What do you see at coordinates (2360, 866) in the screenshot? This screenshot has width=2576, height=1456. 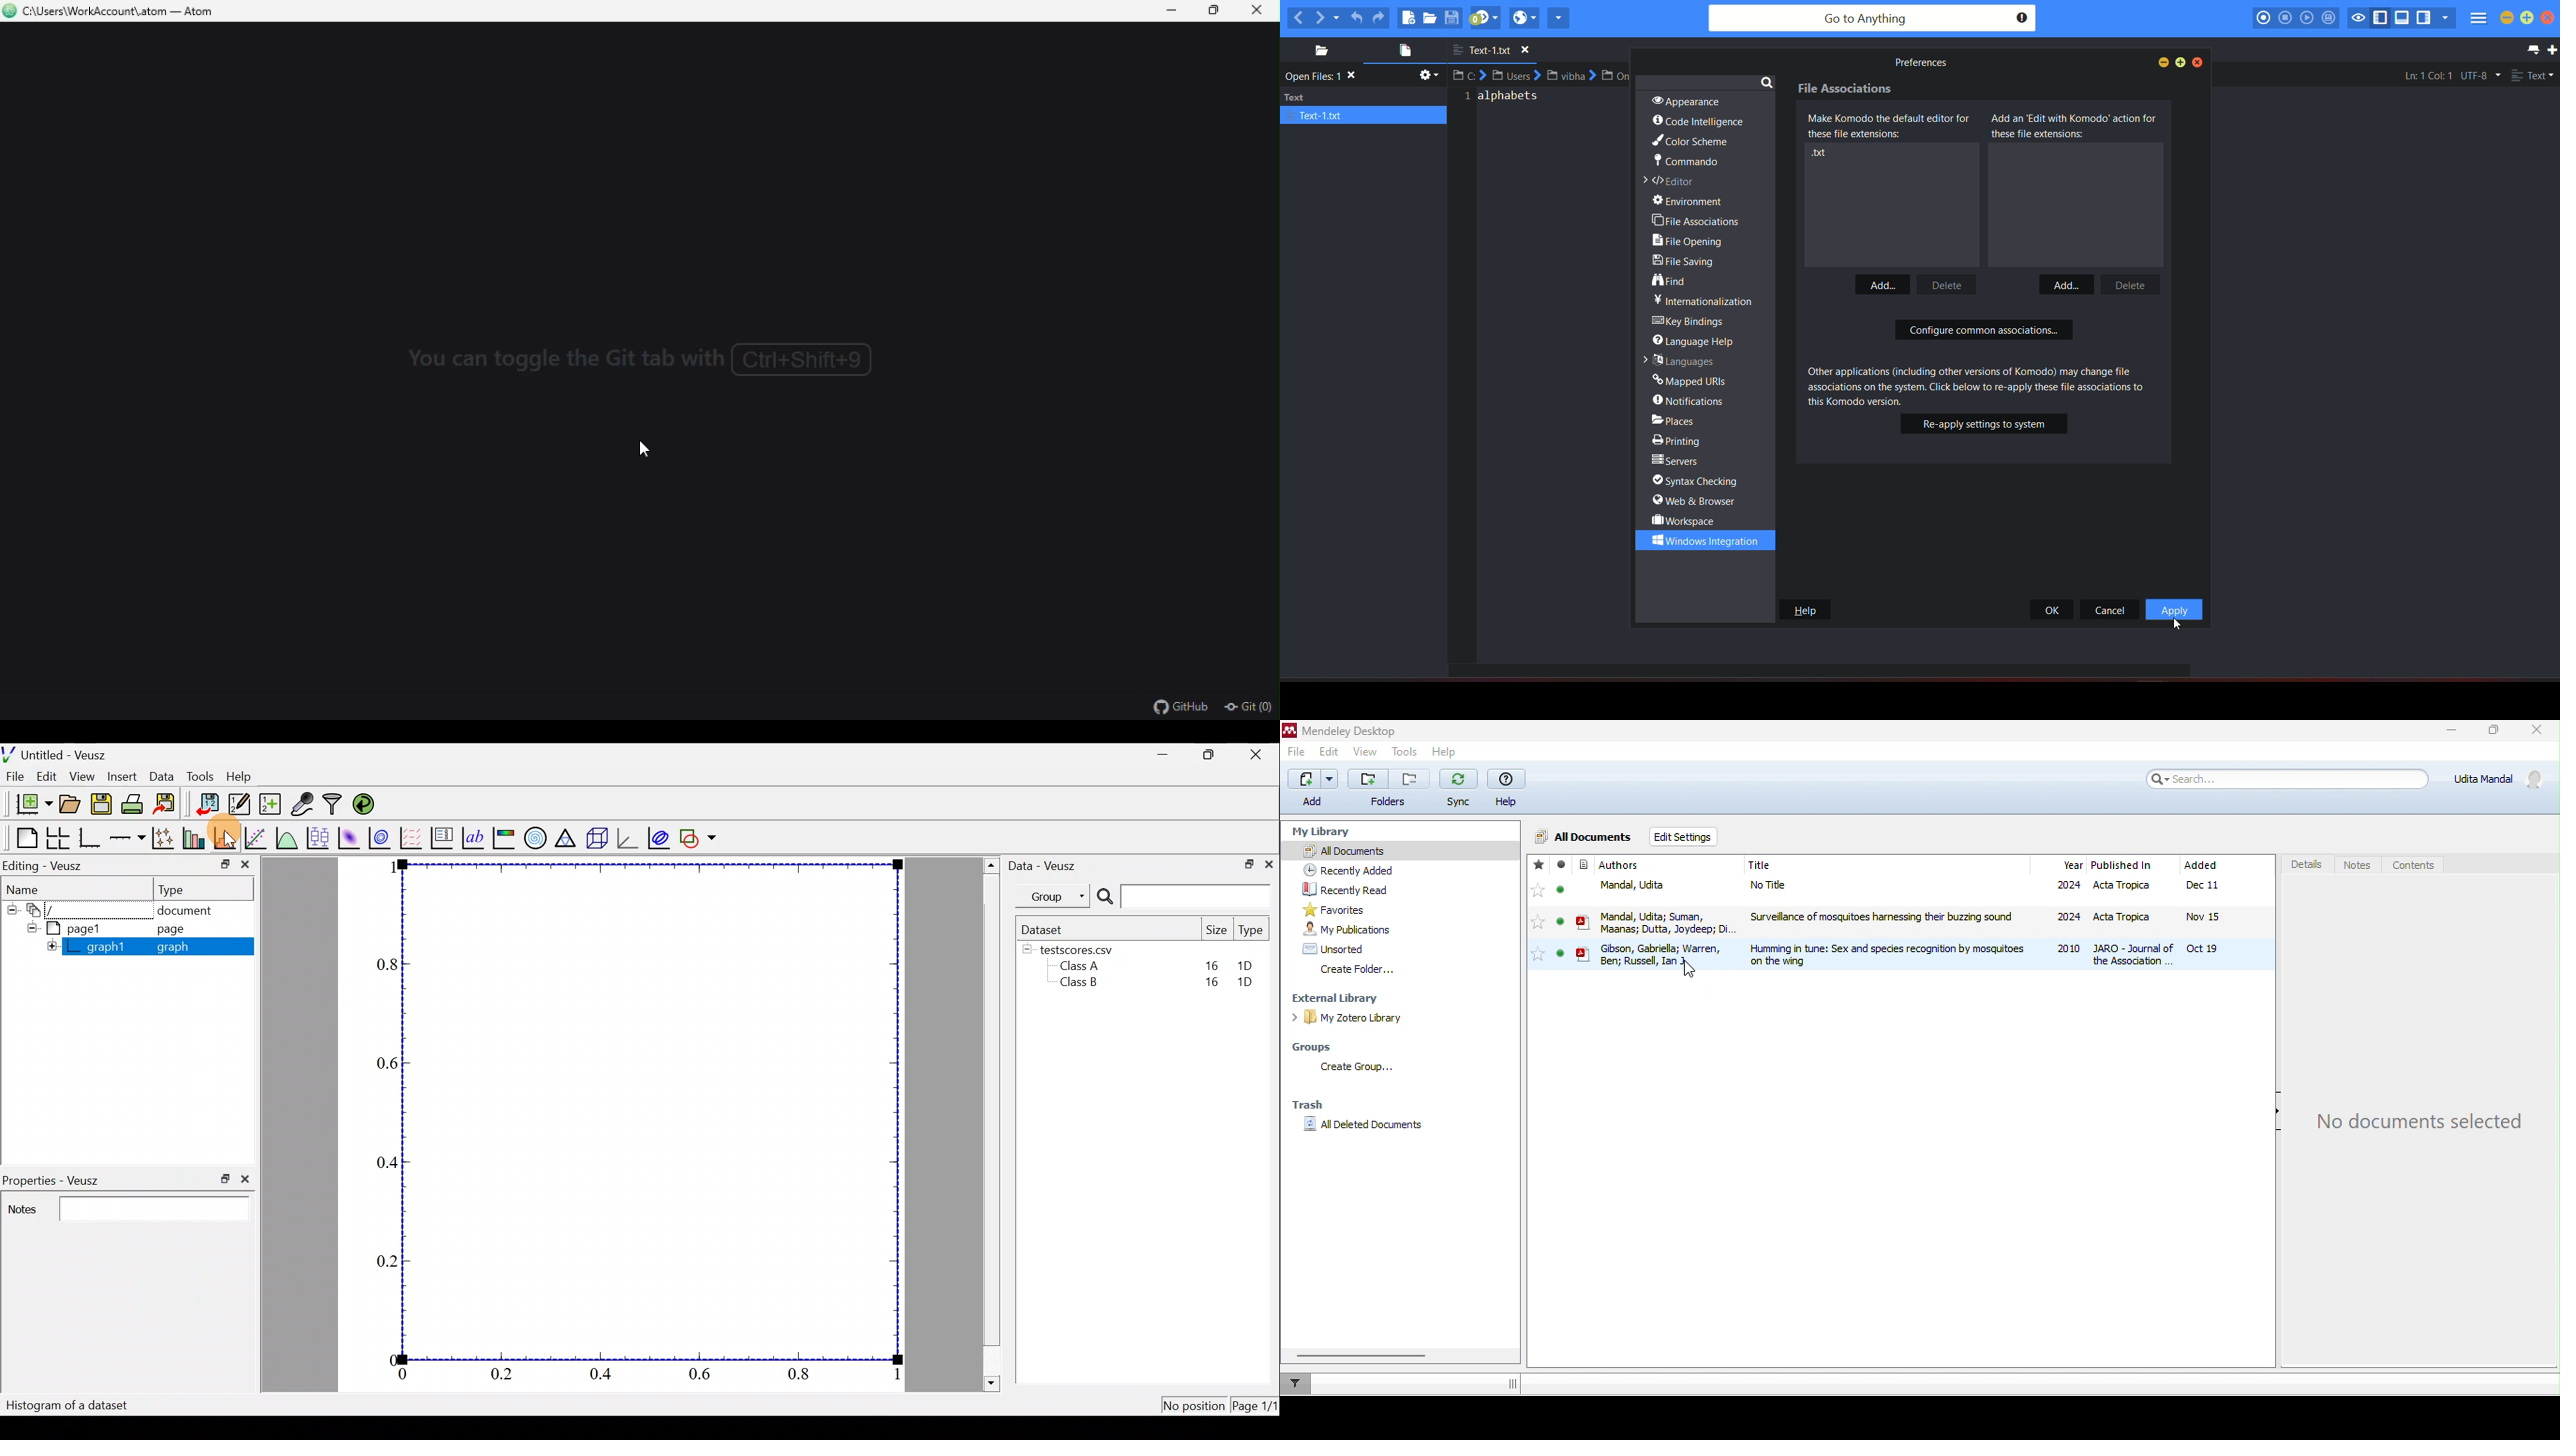 I see `notes` at bounding box center [2360, 866].